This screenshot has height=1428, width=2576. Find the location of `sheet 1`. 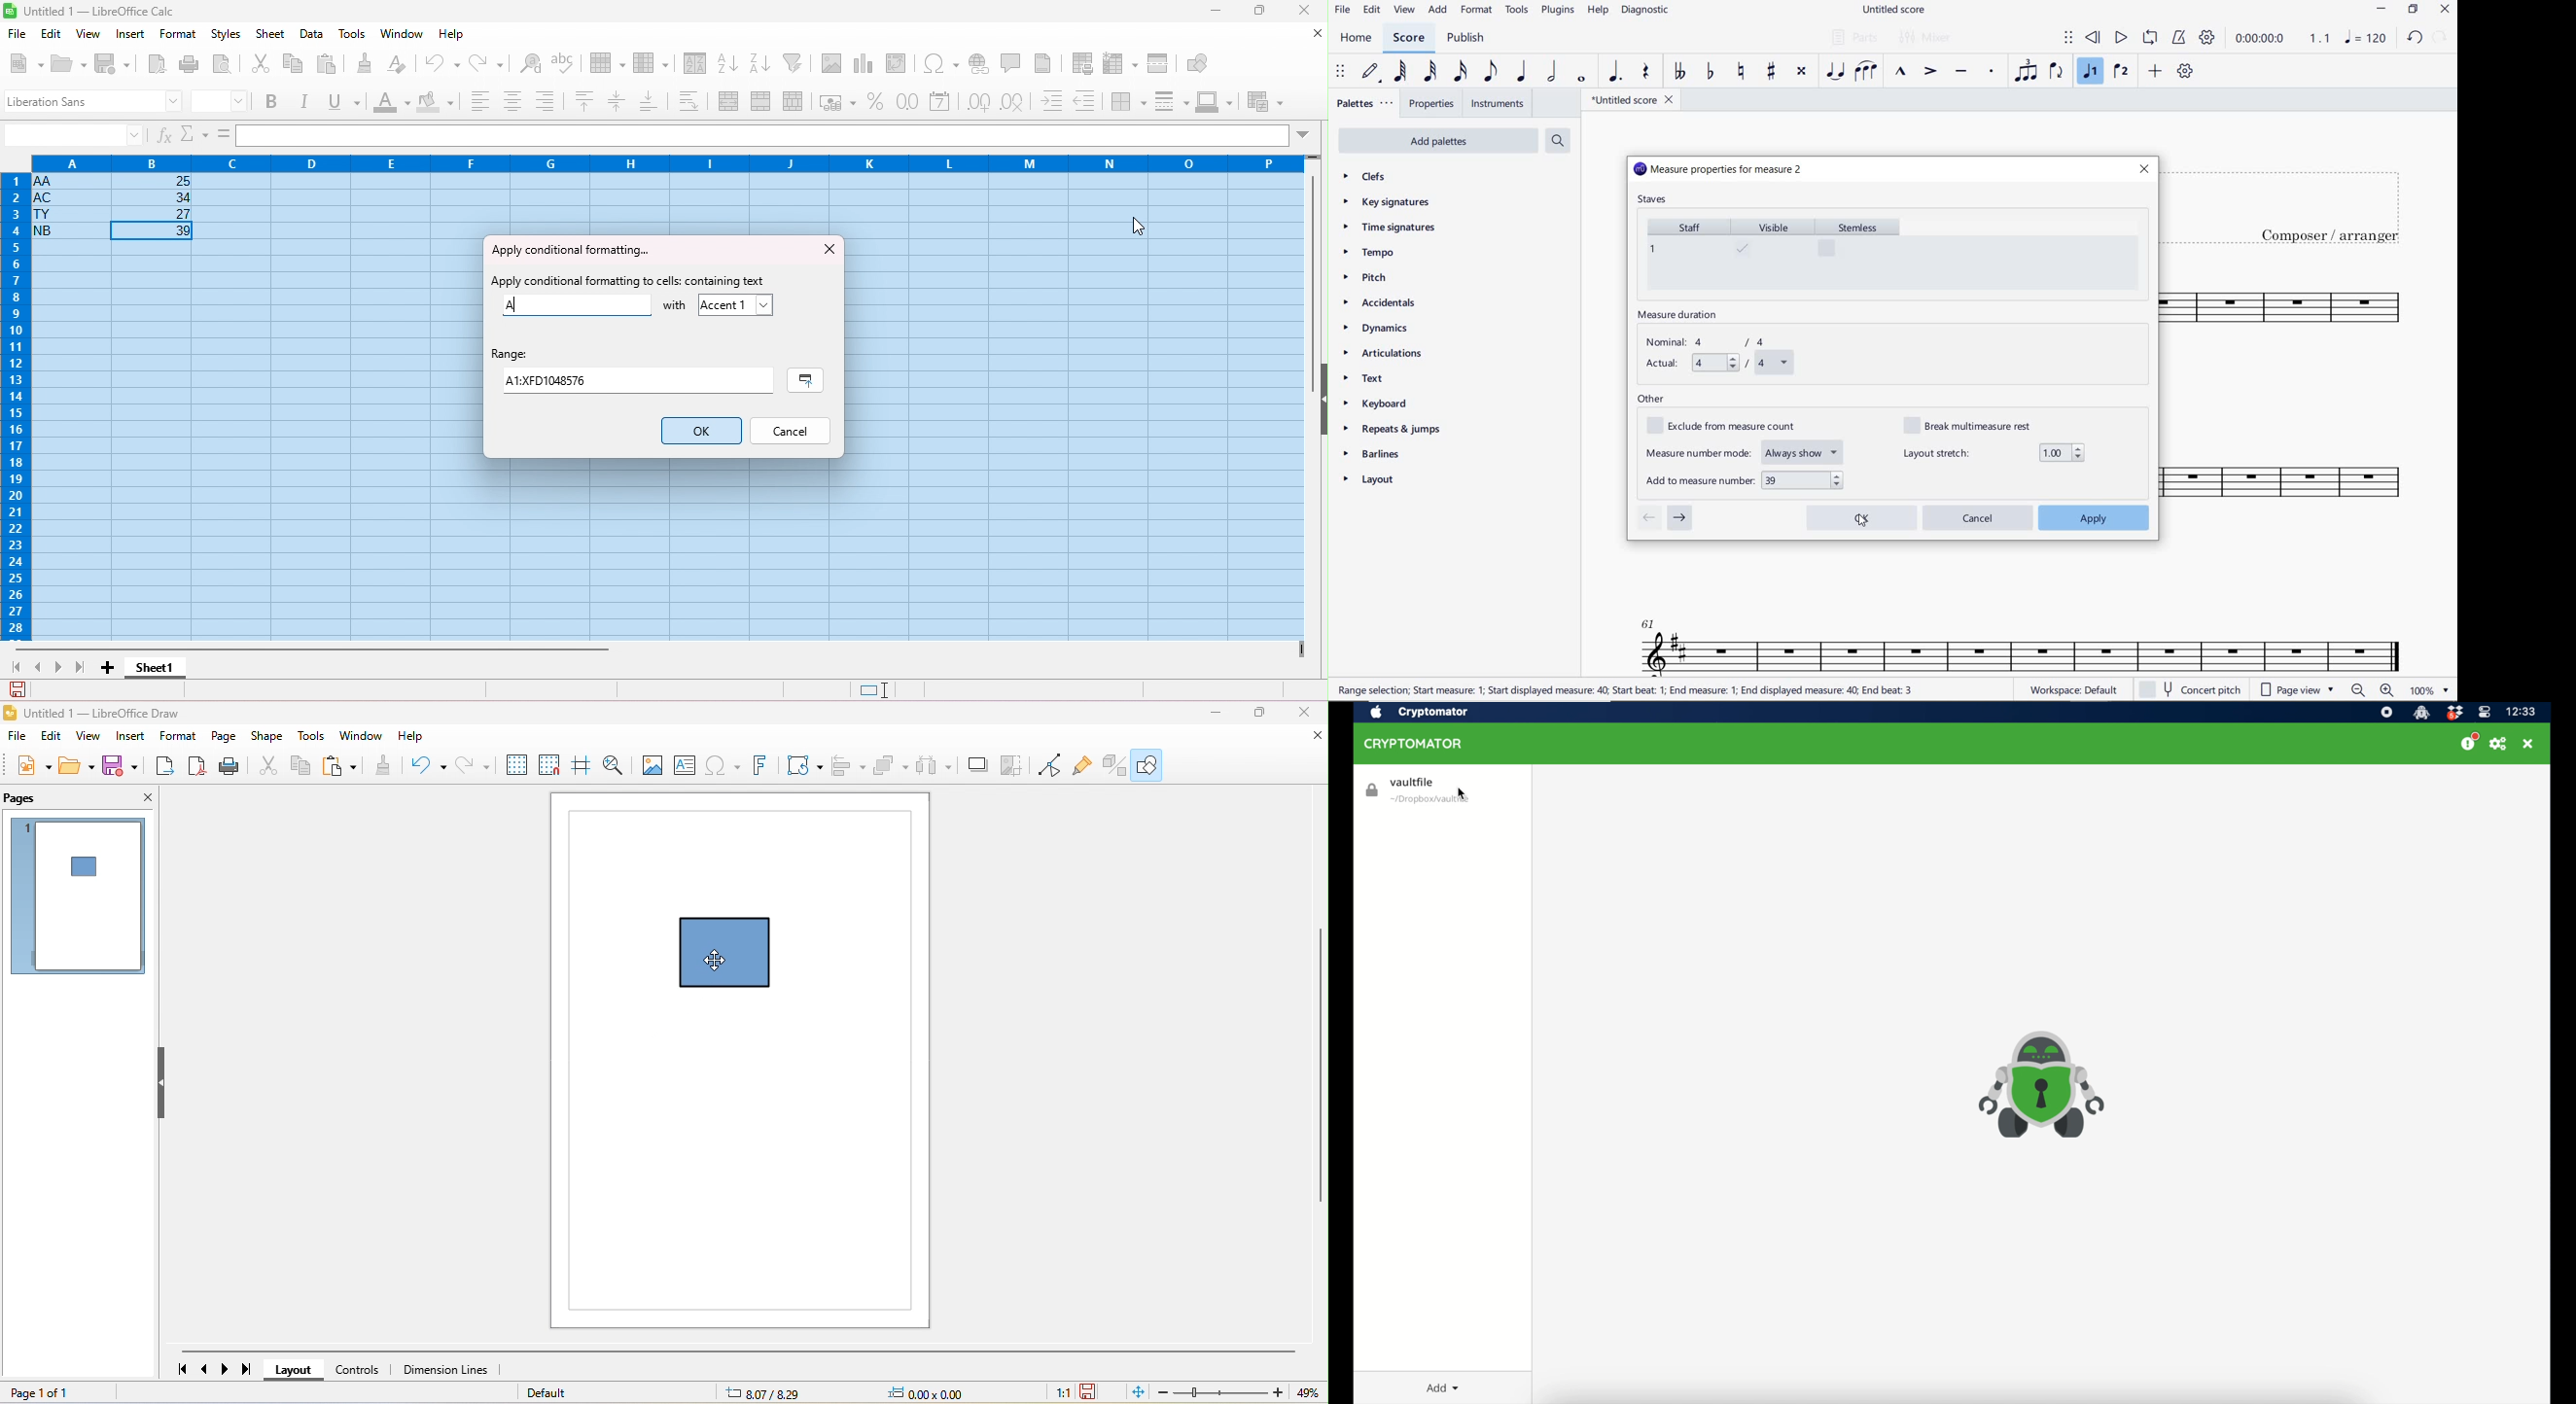

sheet 1 is located at coordinates (159, 670).